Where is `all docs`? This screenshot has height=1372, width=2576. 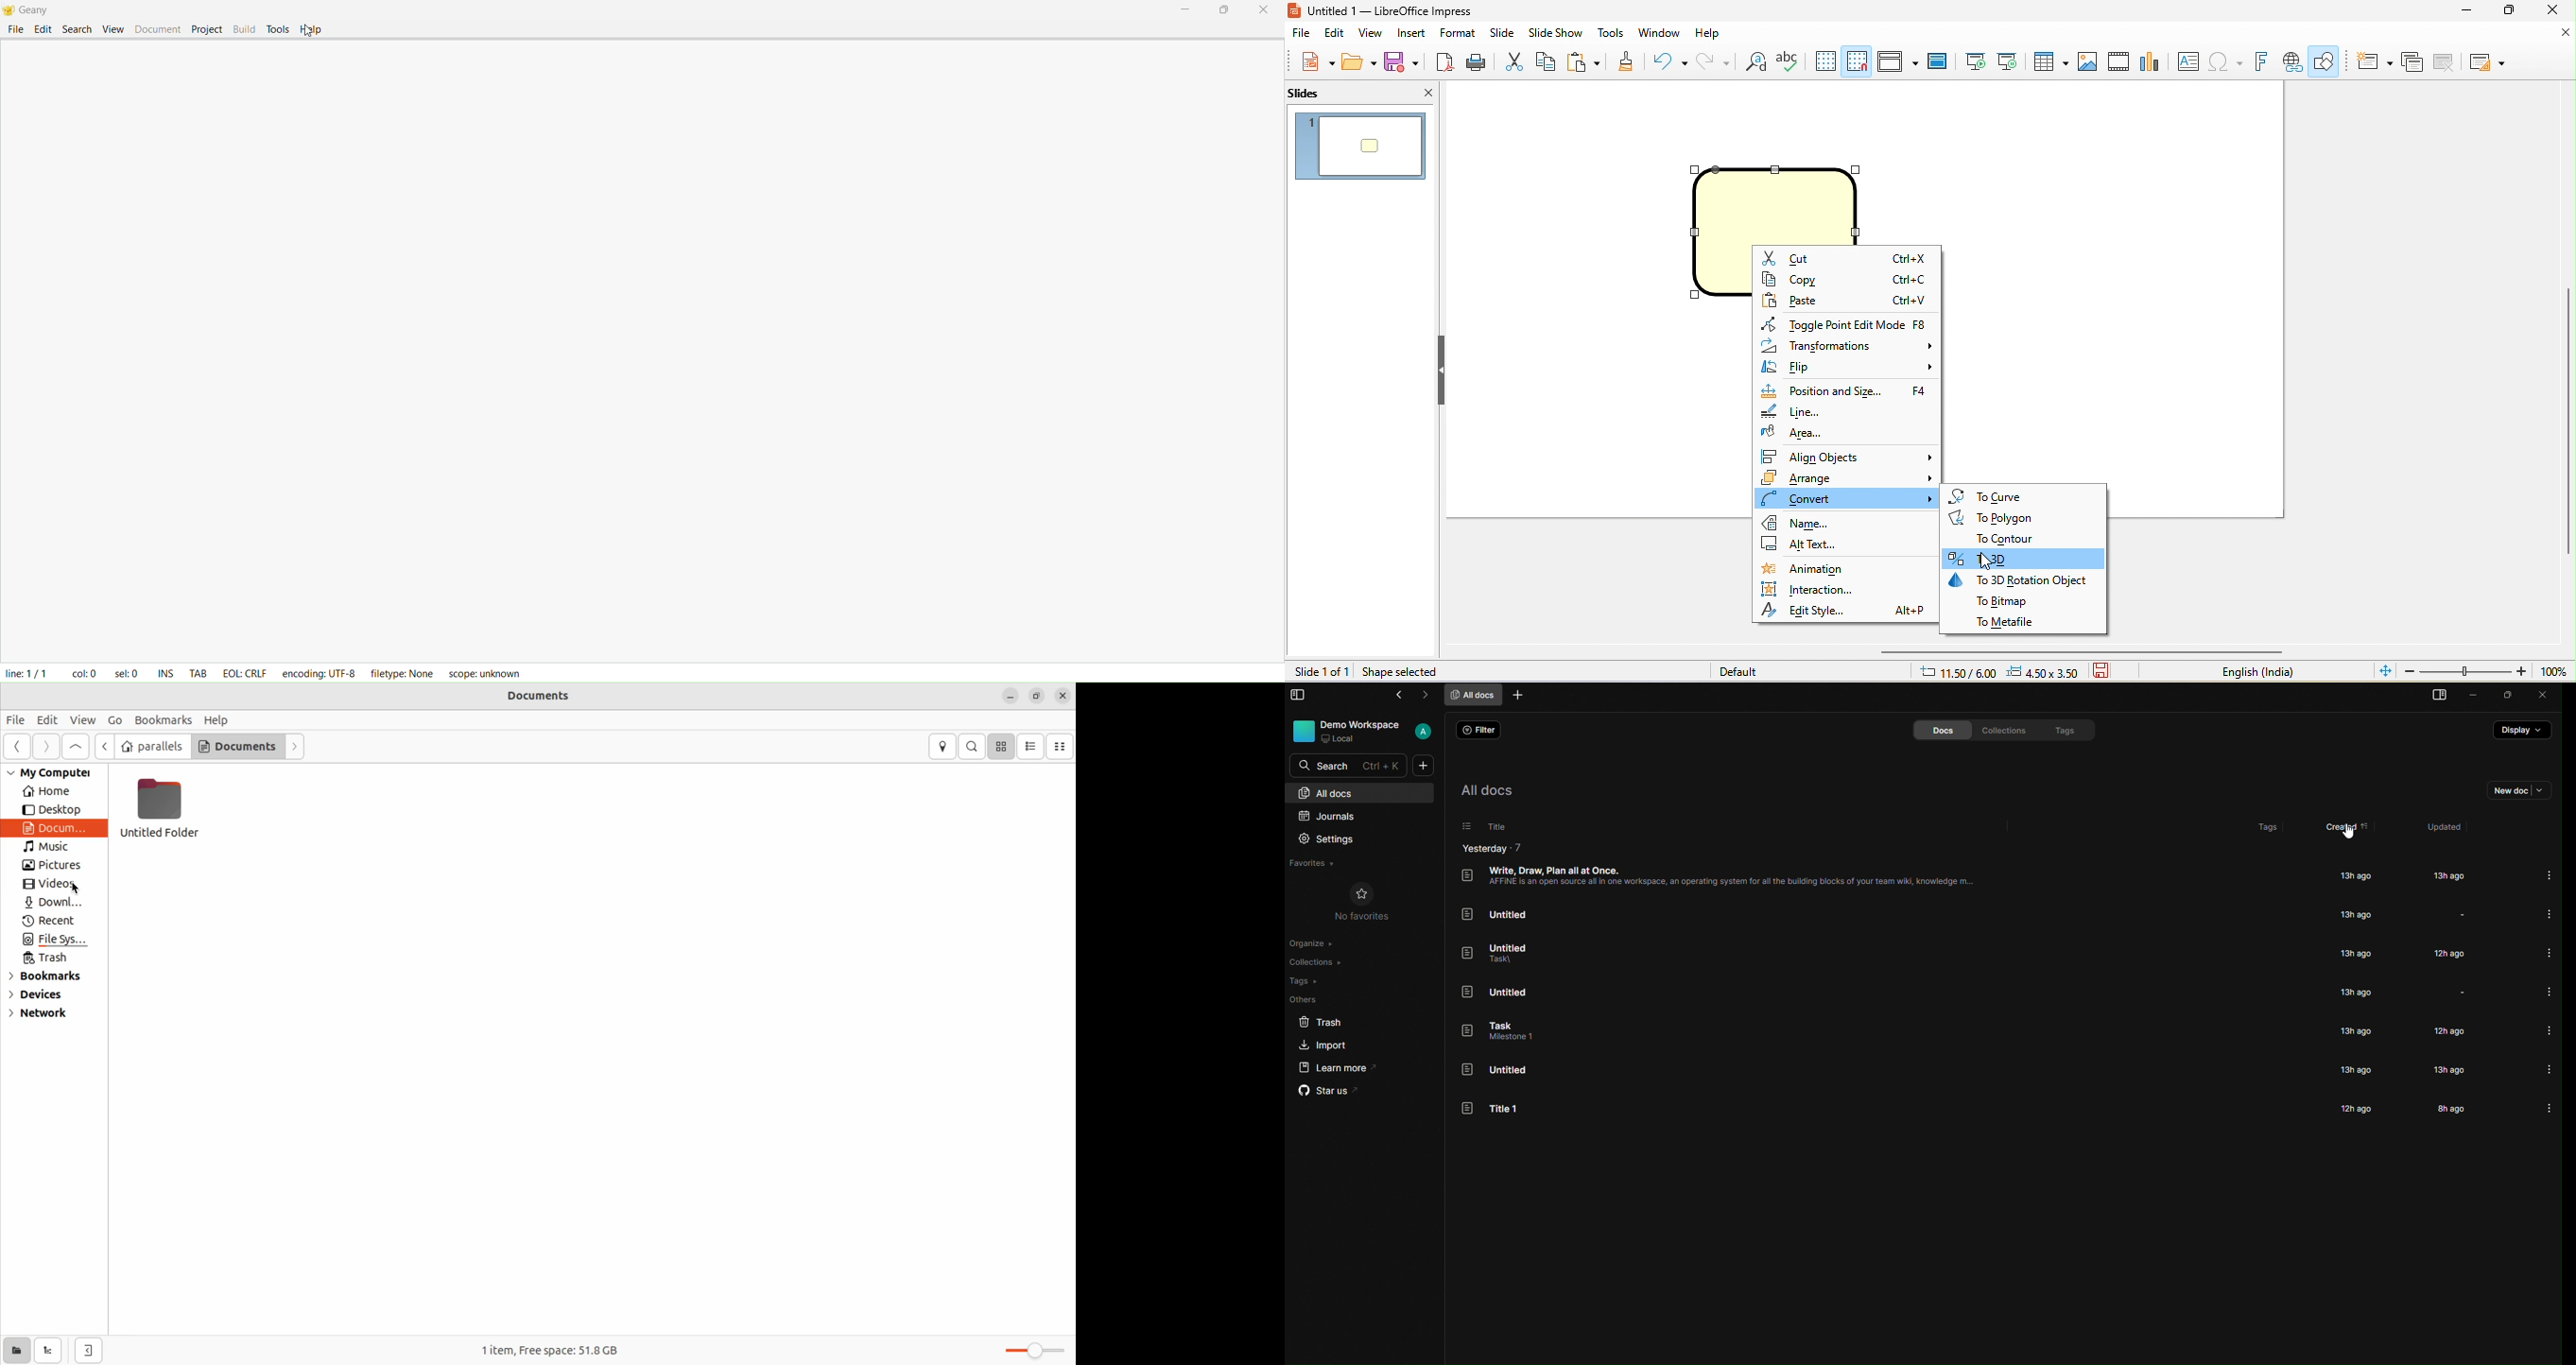
all docs is located at coordinates (1473, 696).